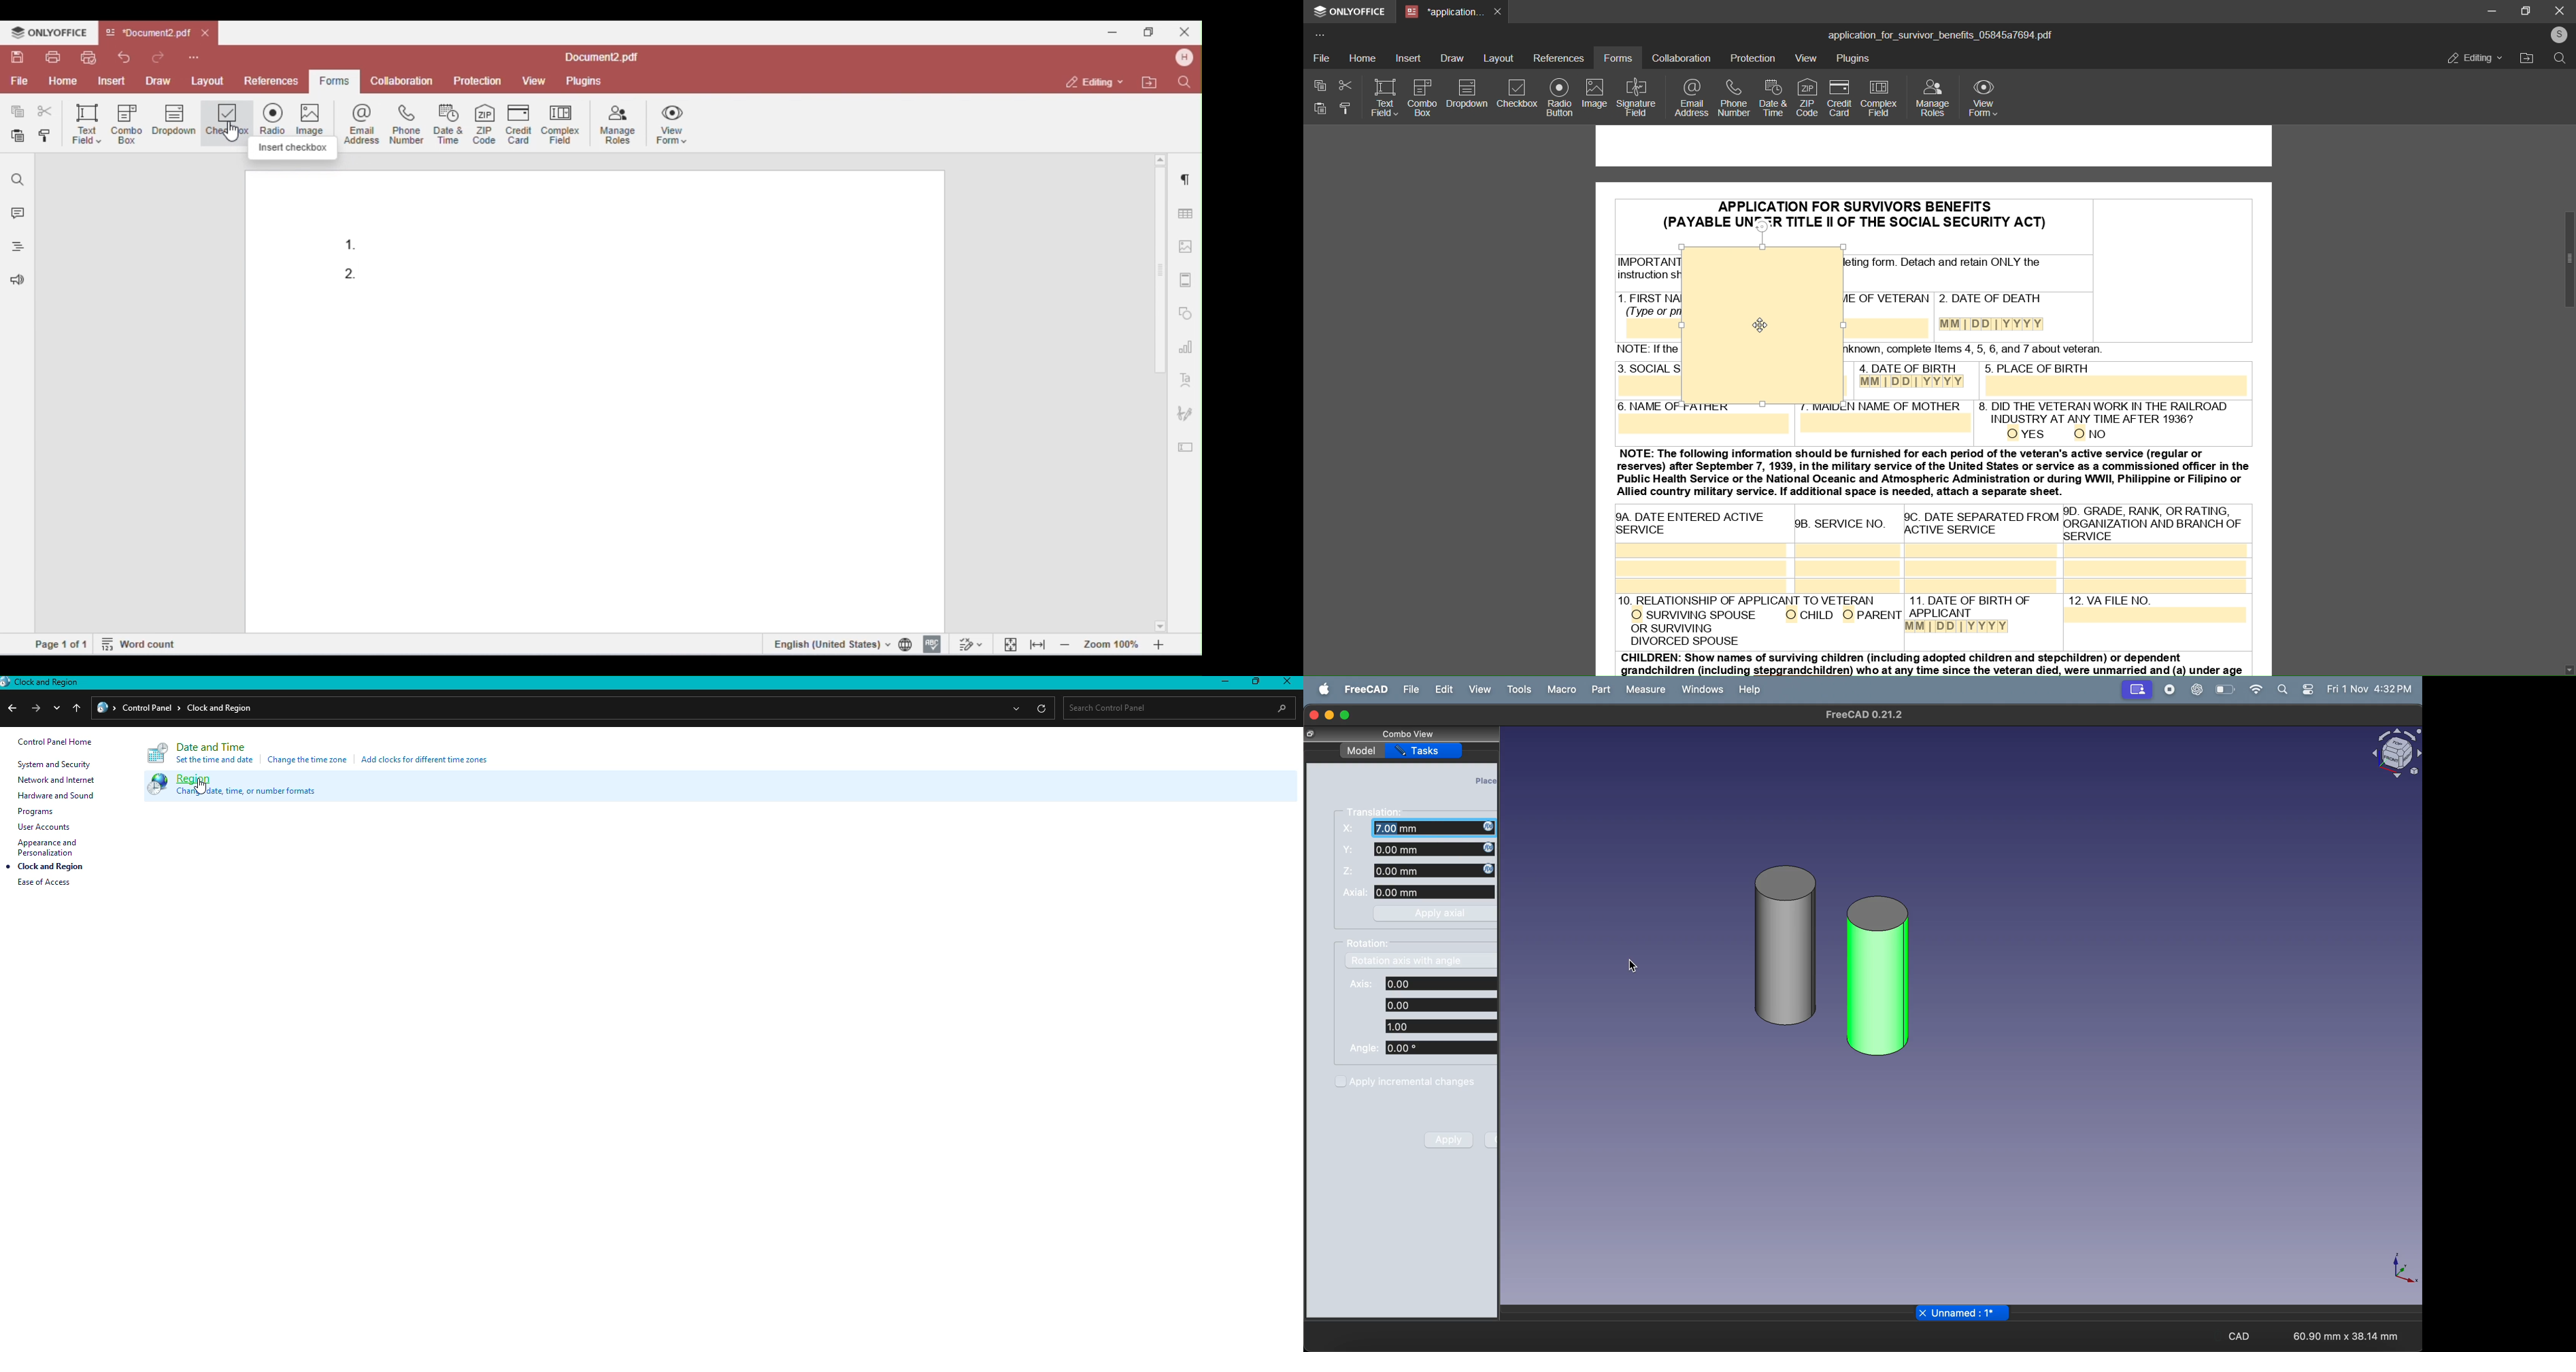 The height and width of the screenshot is (1372, 2576). Describe the element at coordinates (1732, 99) in the screenshot. I see `phone number` at that location.